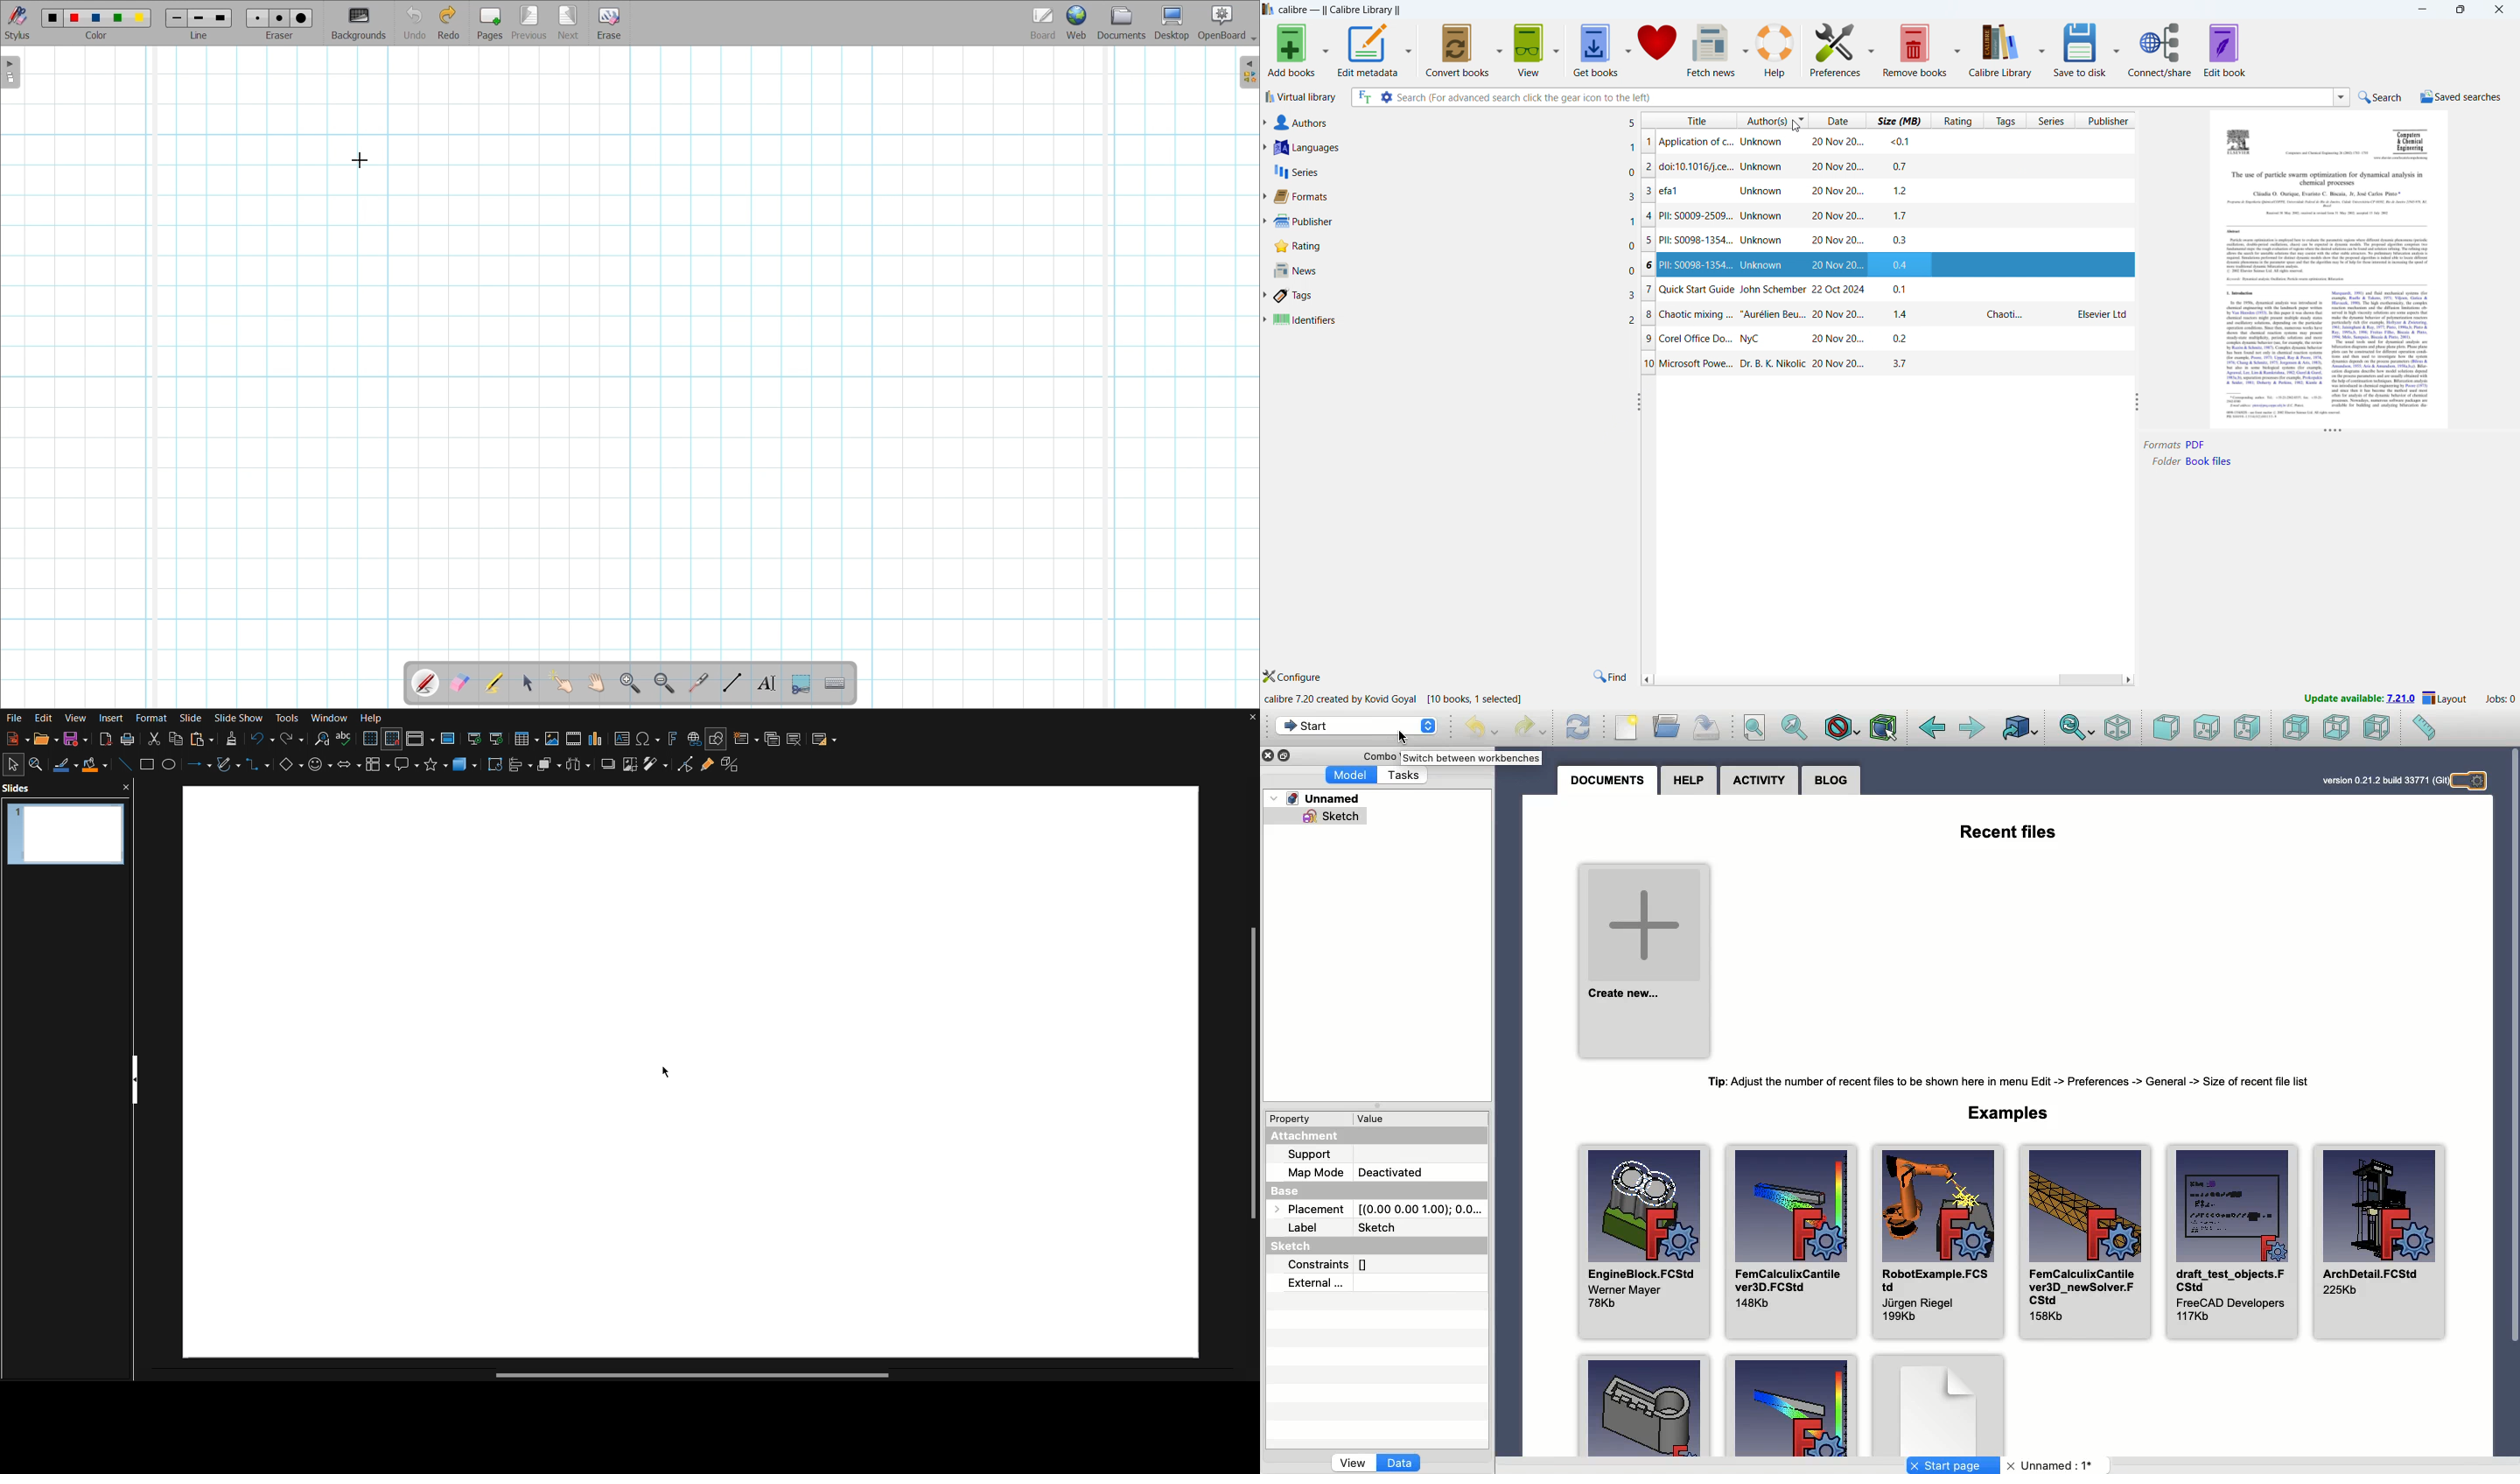 The width and height of the screenshot is (2520, 1484). Describe the element at coordinates (1454, 296) in the screenshot. I see `tags` at that location.